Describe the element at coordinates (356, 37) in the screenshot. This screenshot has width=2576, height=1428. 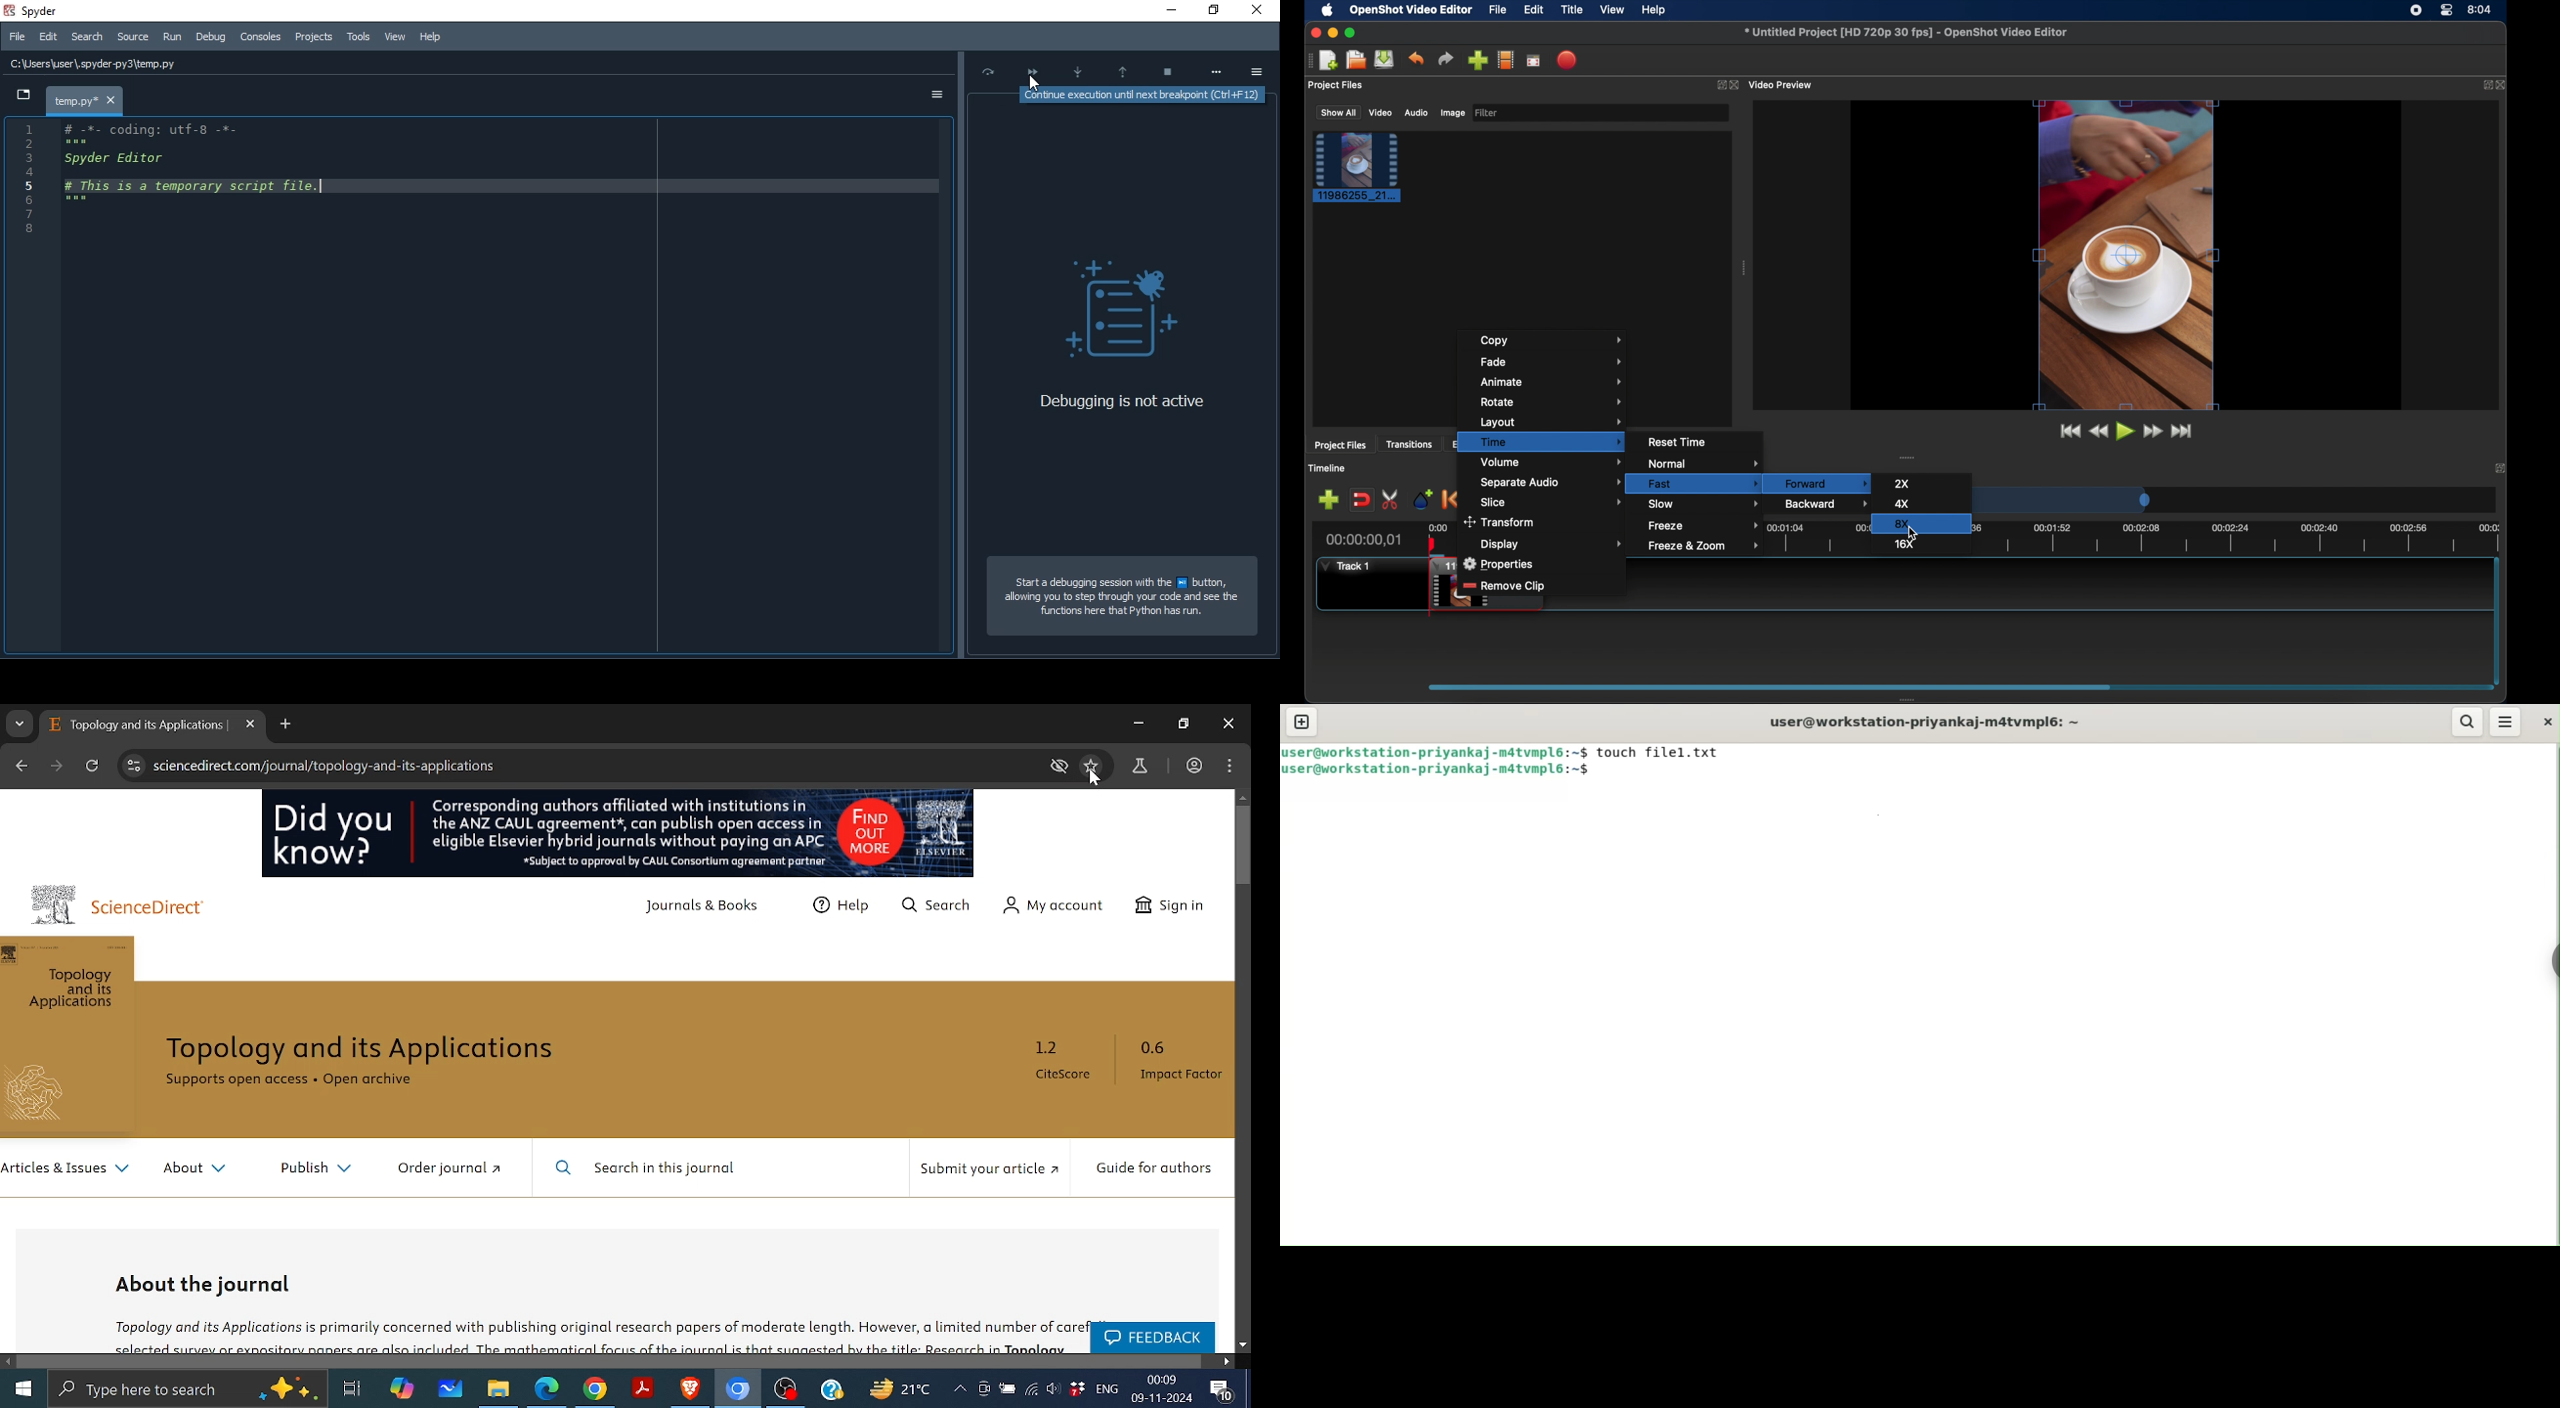
I see `Tools` at that location.